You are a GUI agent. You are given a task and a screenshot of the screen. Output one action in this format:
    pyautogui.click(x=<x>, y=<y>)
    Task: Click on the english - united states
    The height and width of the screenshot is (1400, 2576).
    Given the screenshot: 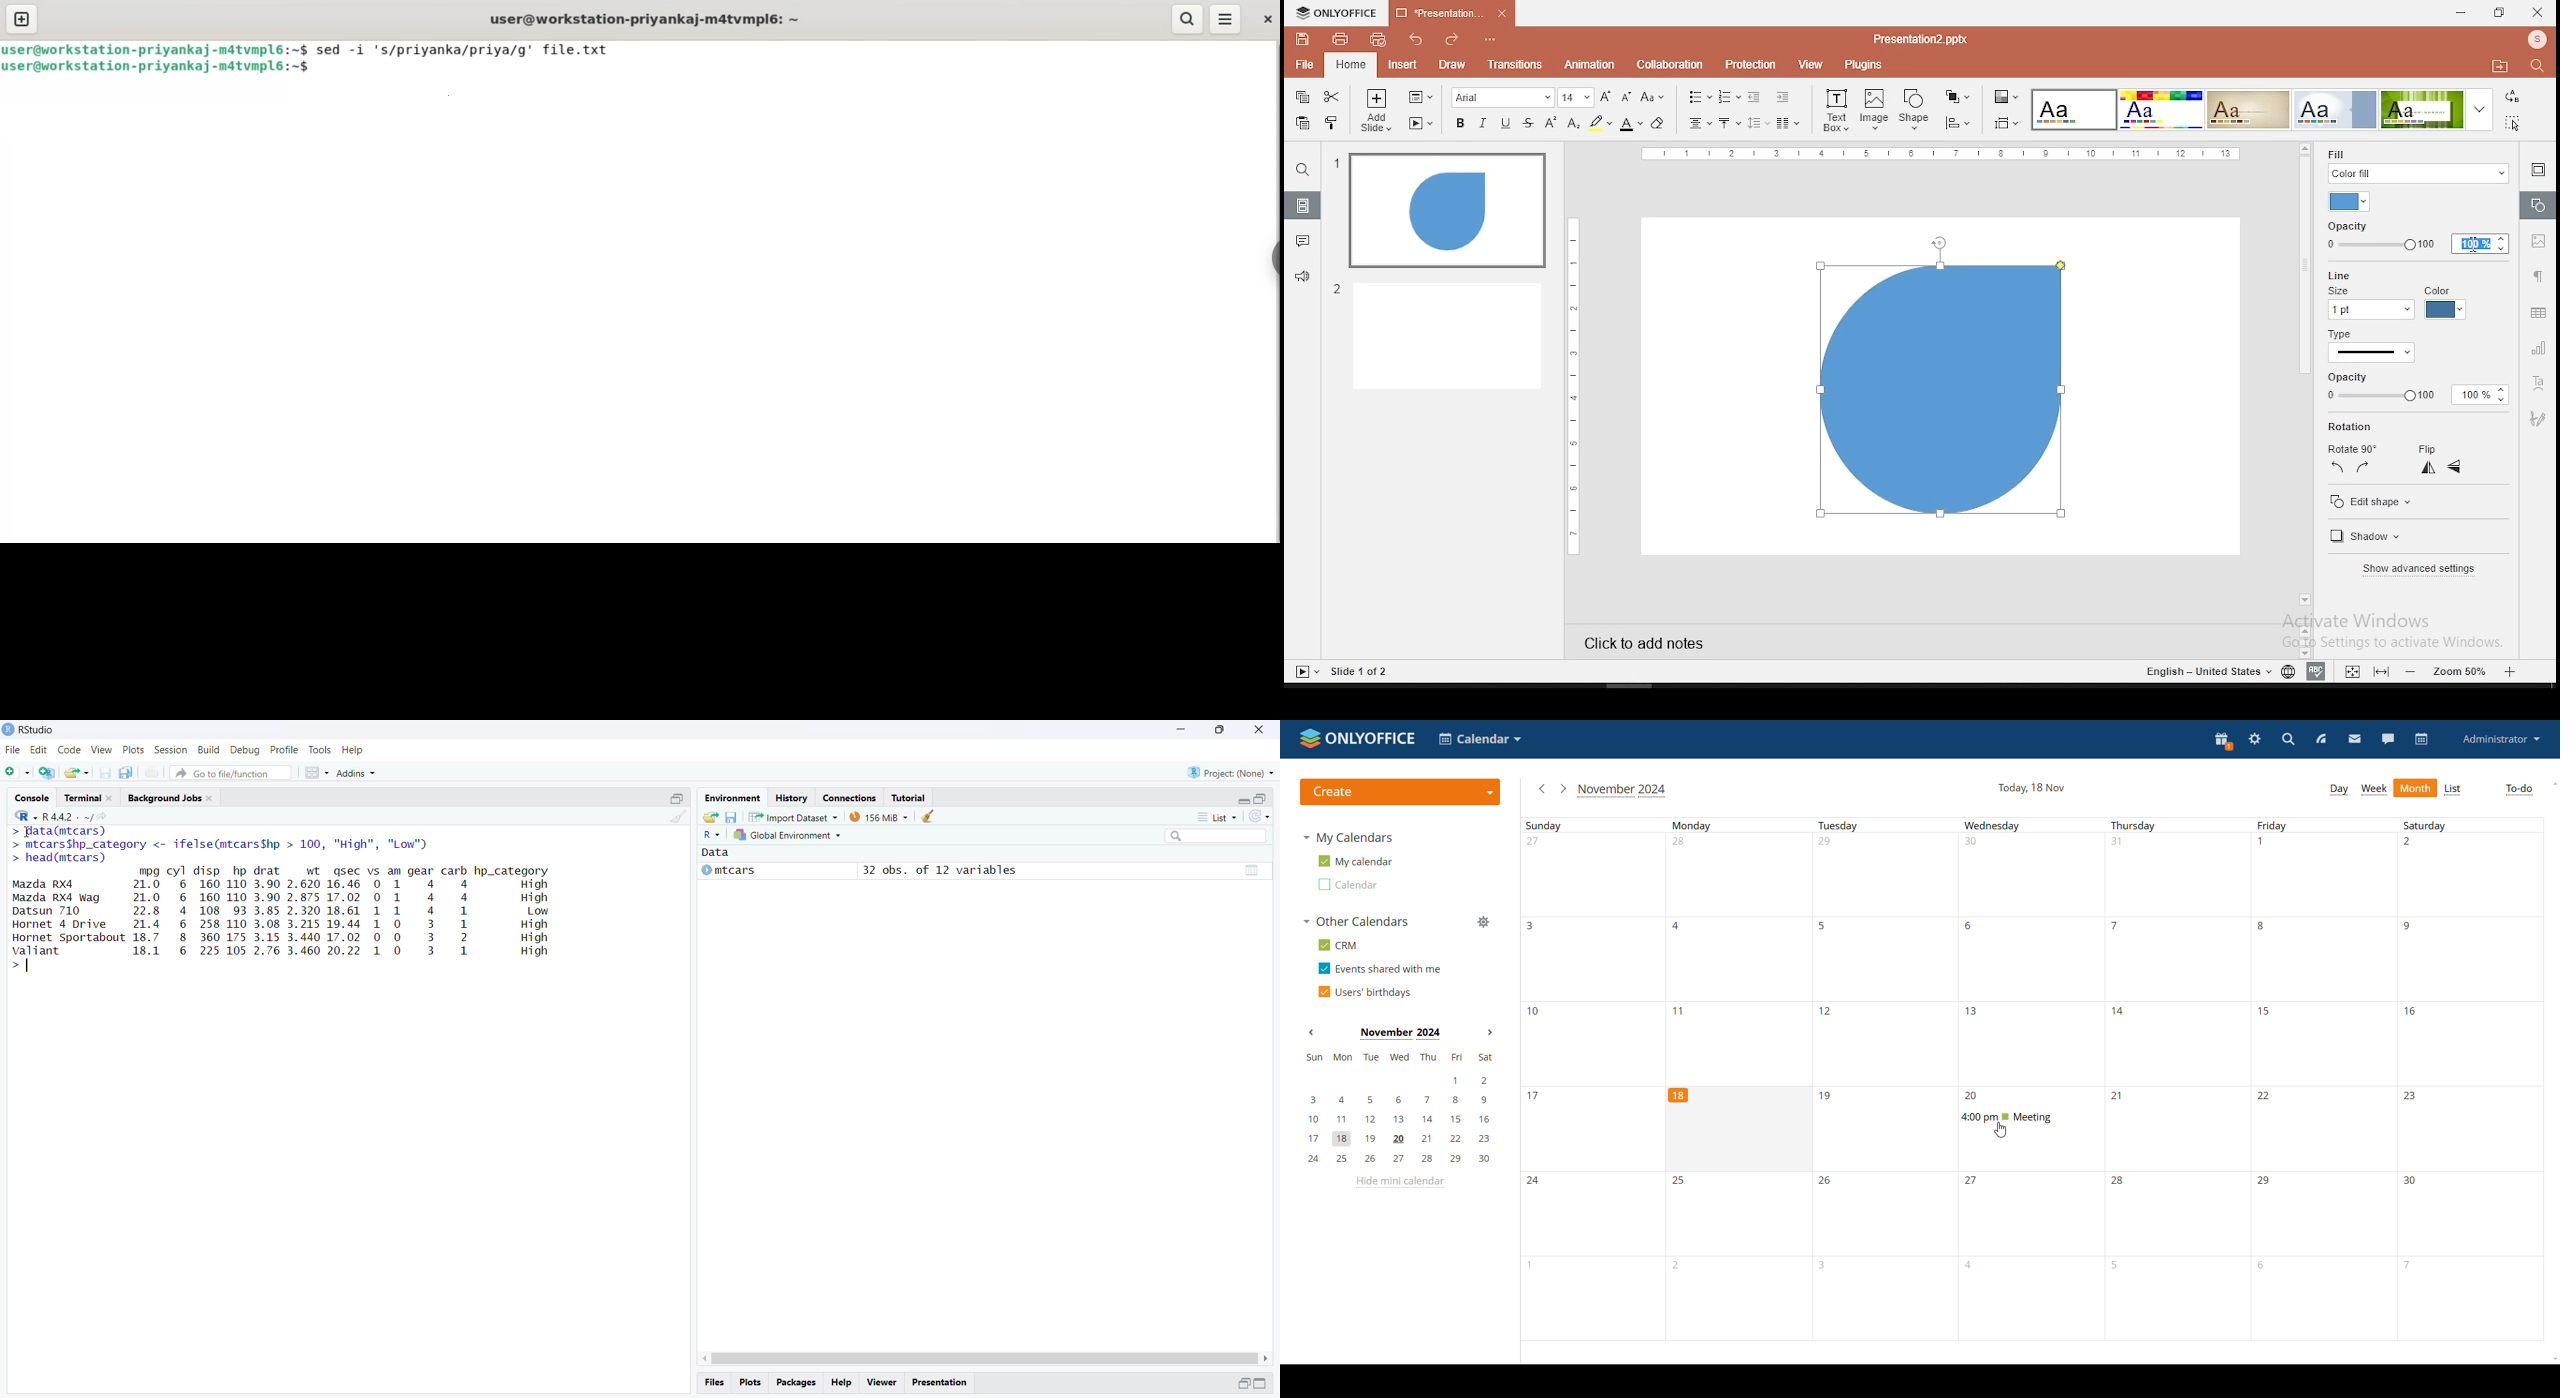 What is the action you would take?
    pyautogui.click(x=2205, y=674)
    